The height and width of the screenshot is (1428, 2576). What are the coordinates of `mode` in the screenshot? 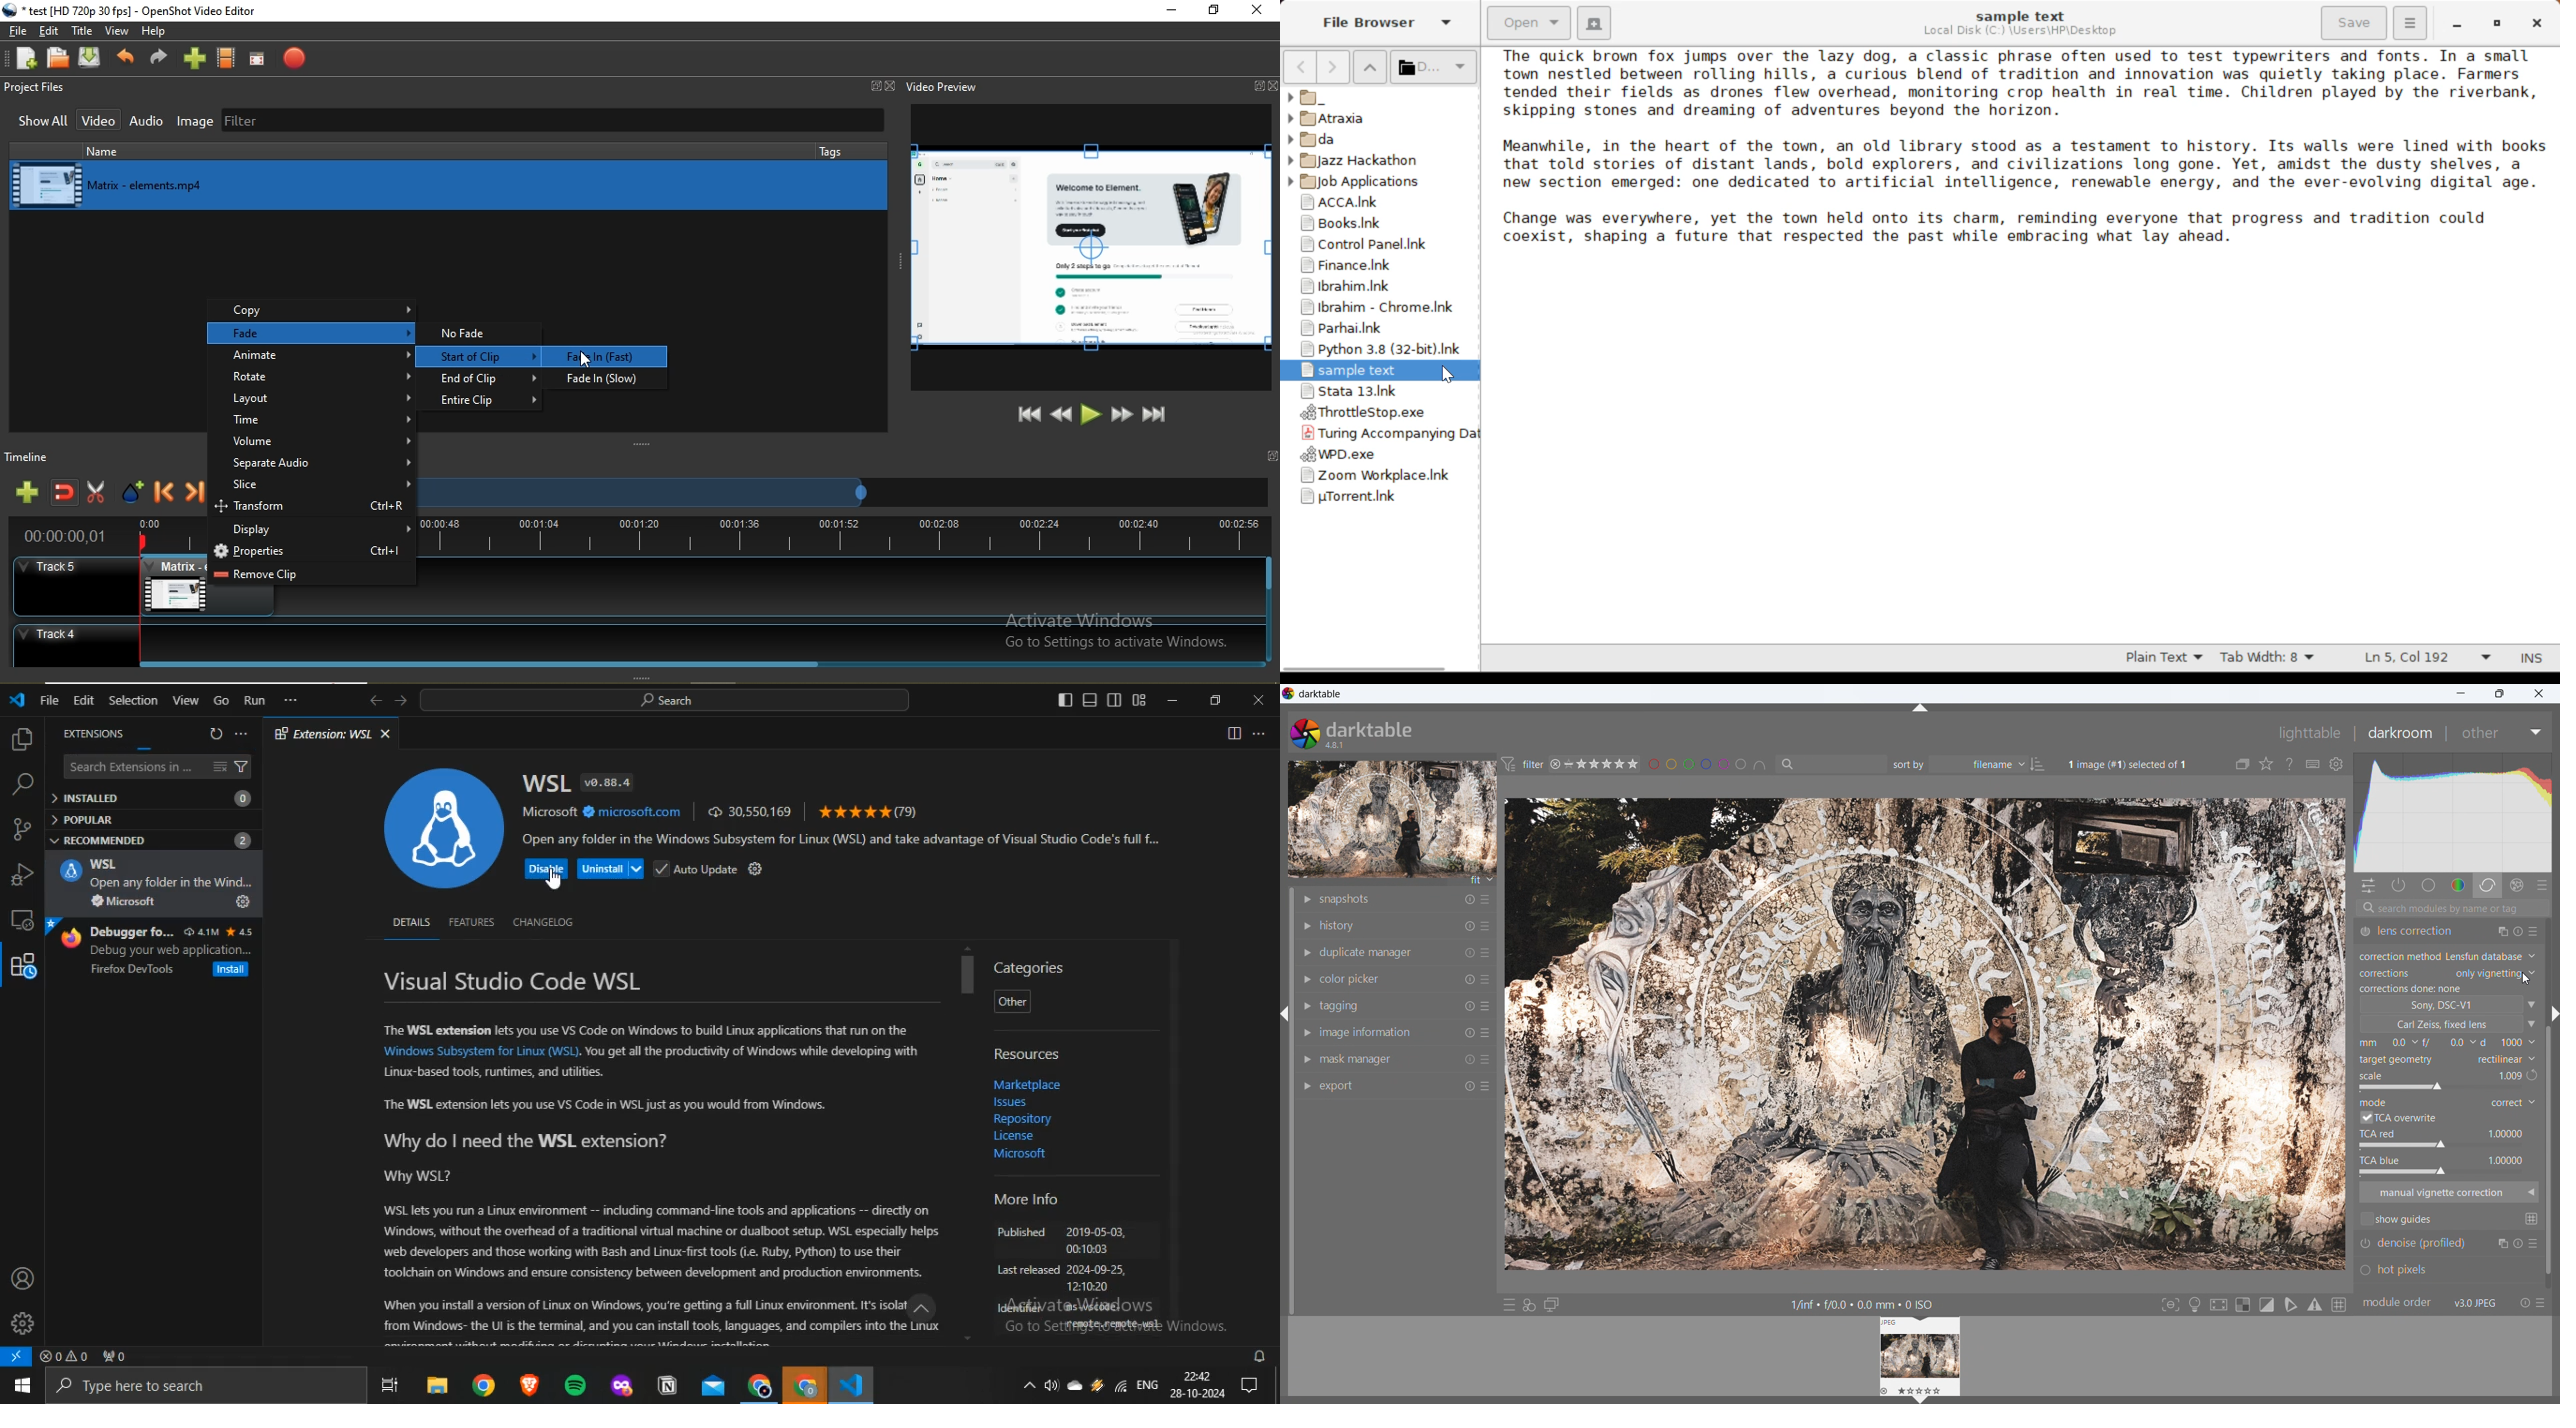 It's located at (2376, 1102).